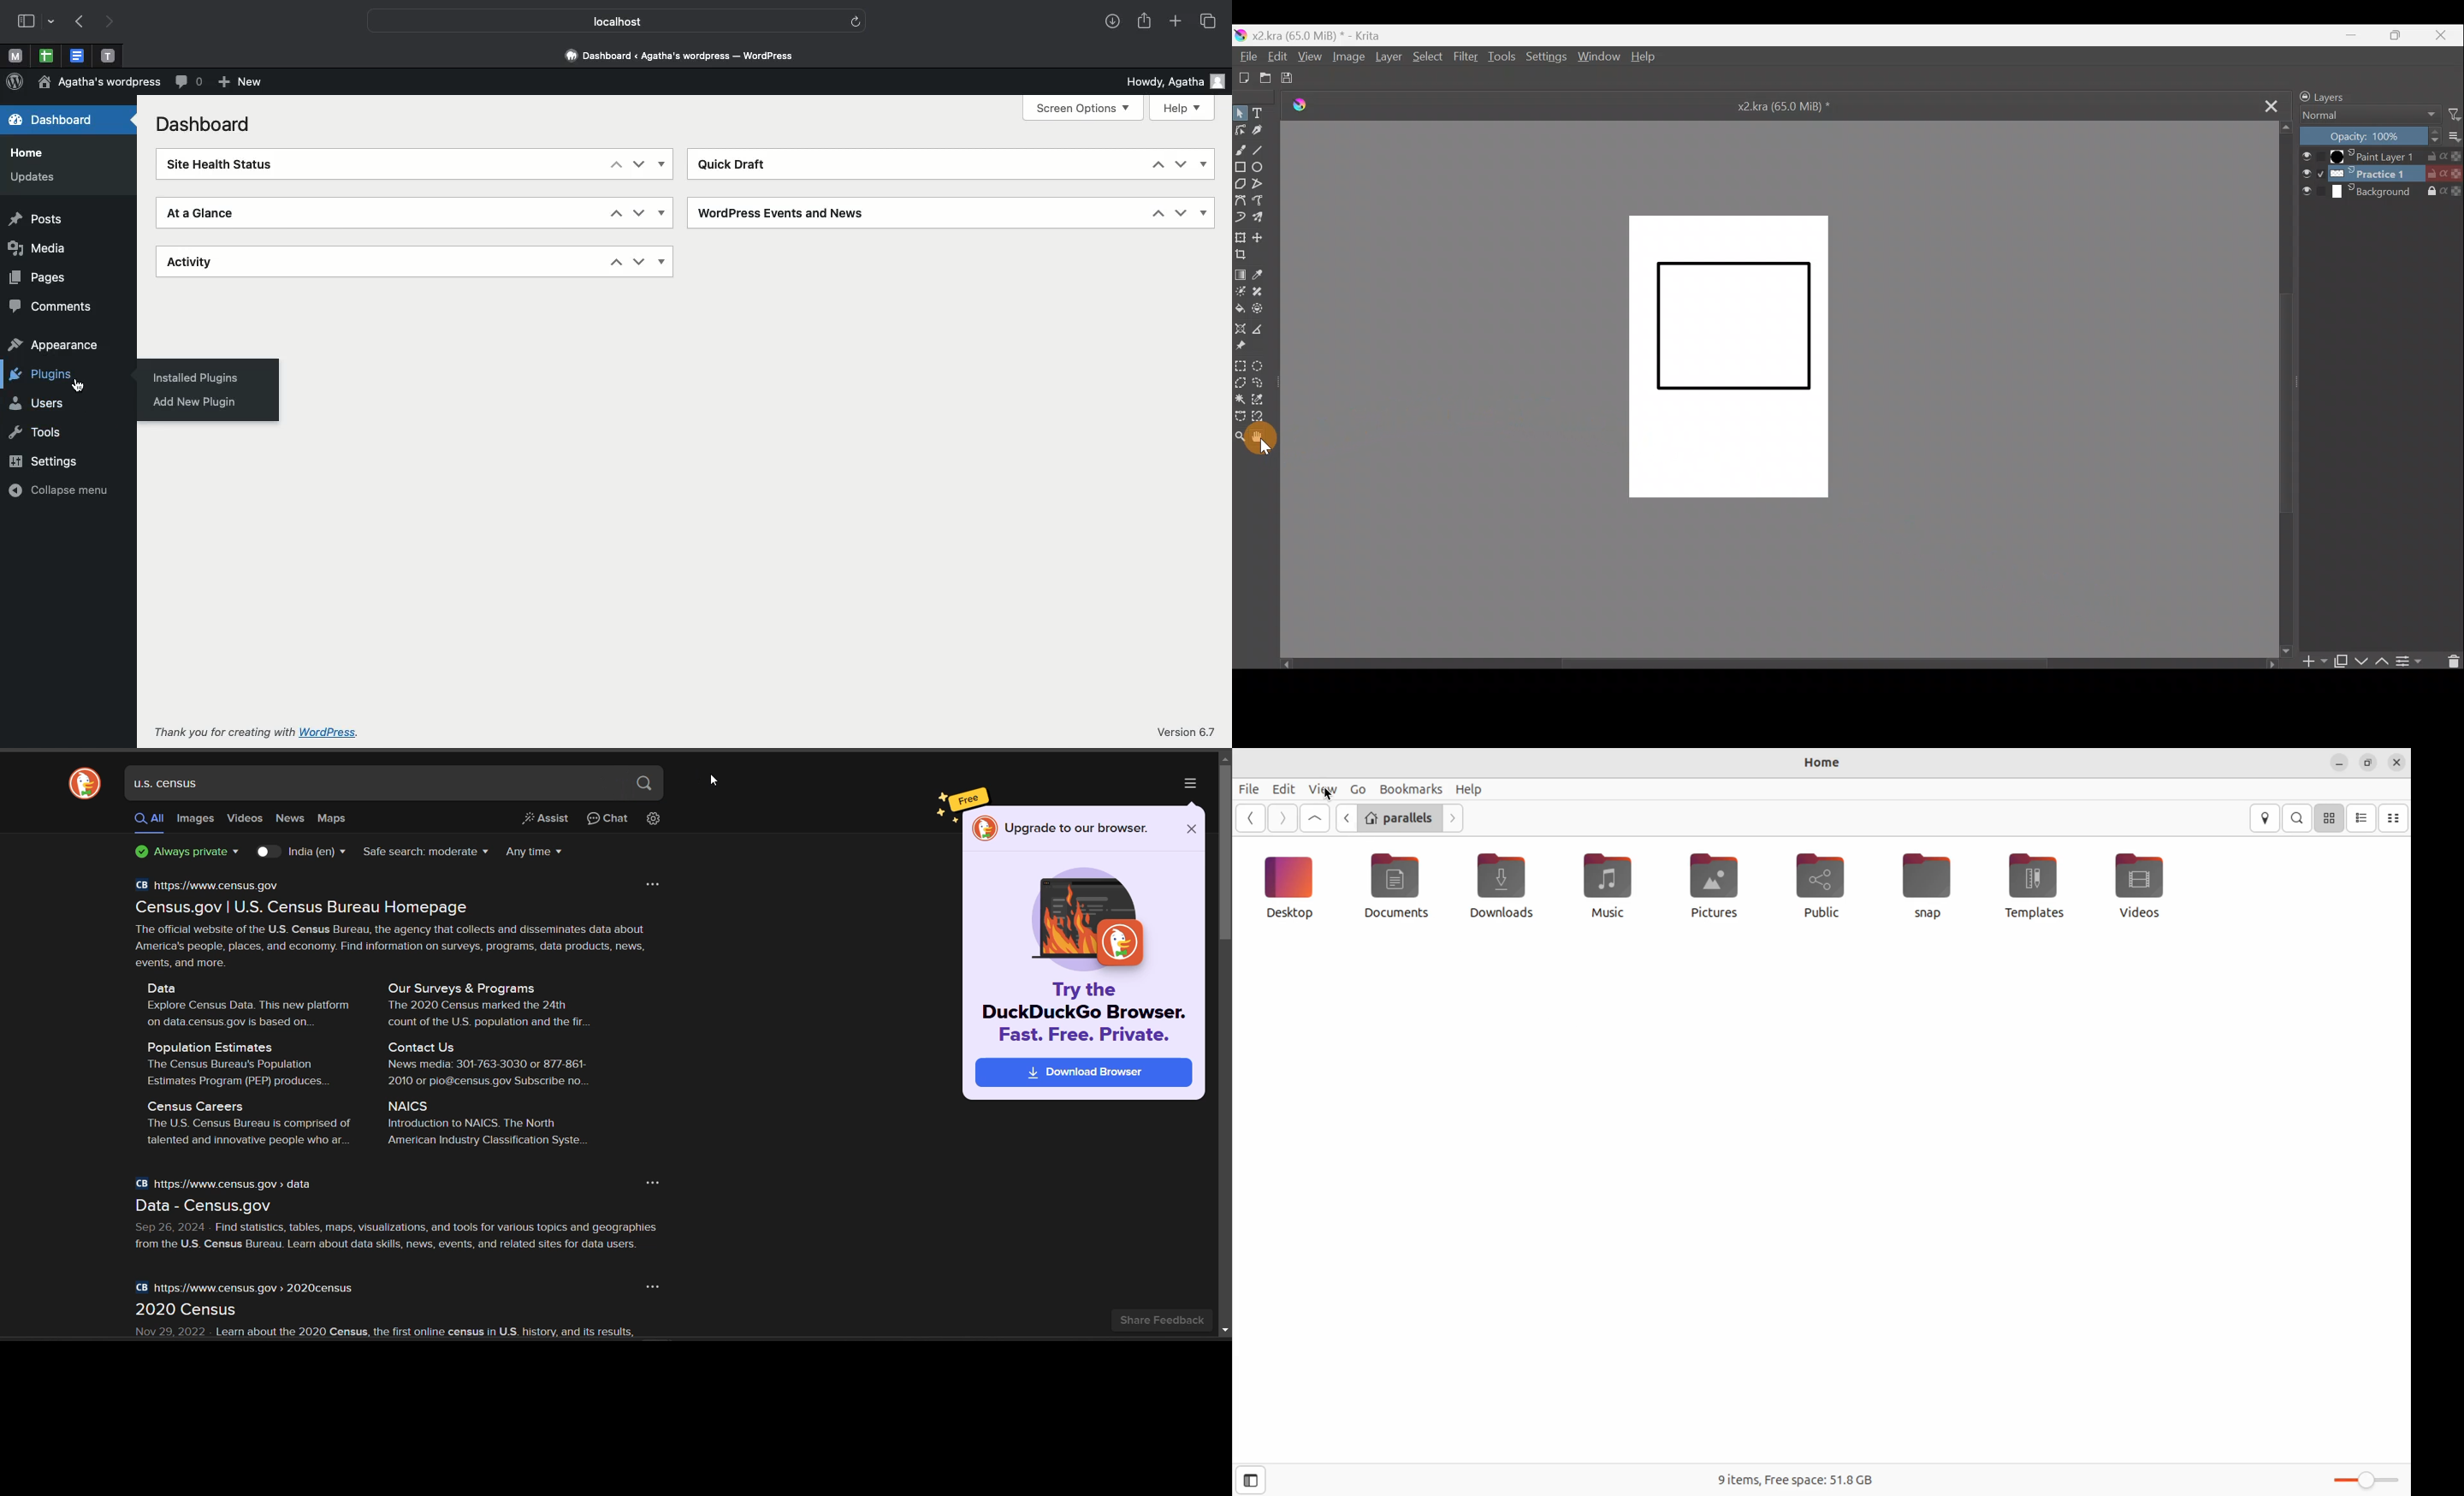 The image size is (2464, 1512). What do you see at coordinates (646, 782) in the screenshot?
I see `search button ` at bounding box center [646, 782].